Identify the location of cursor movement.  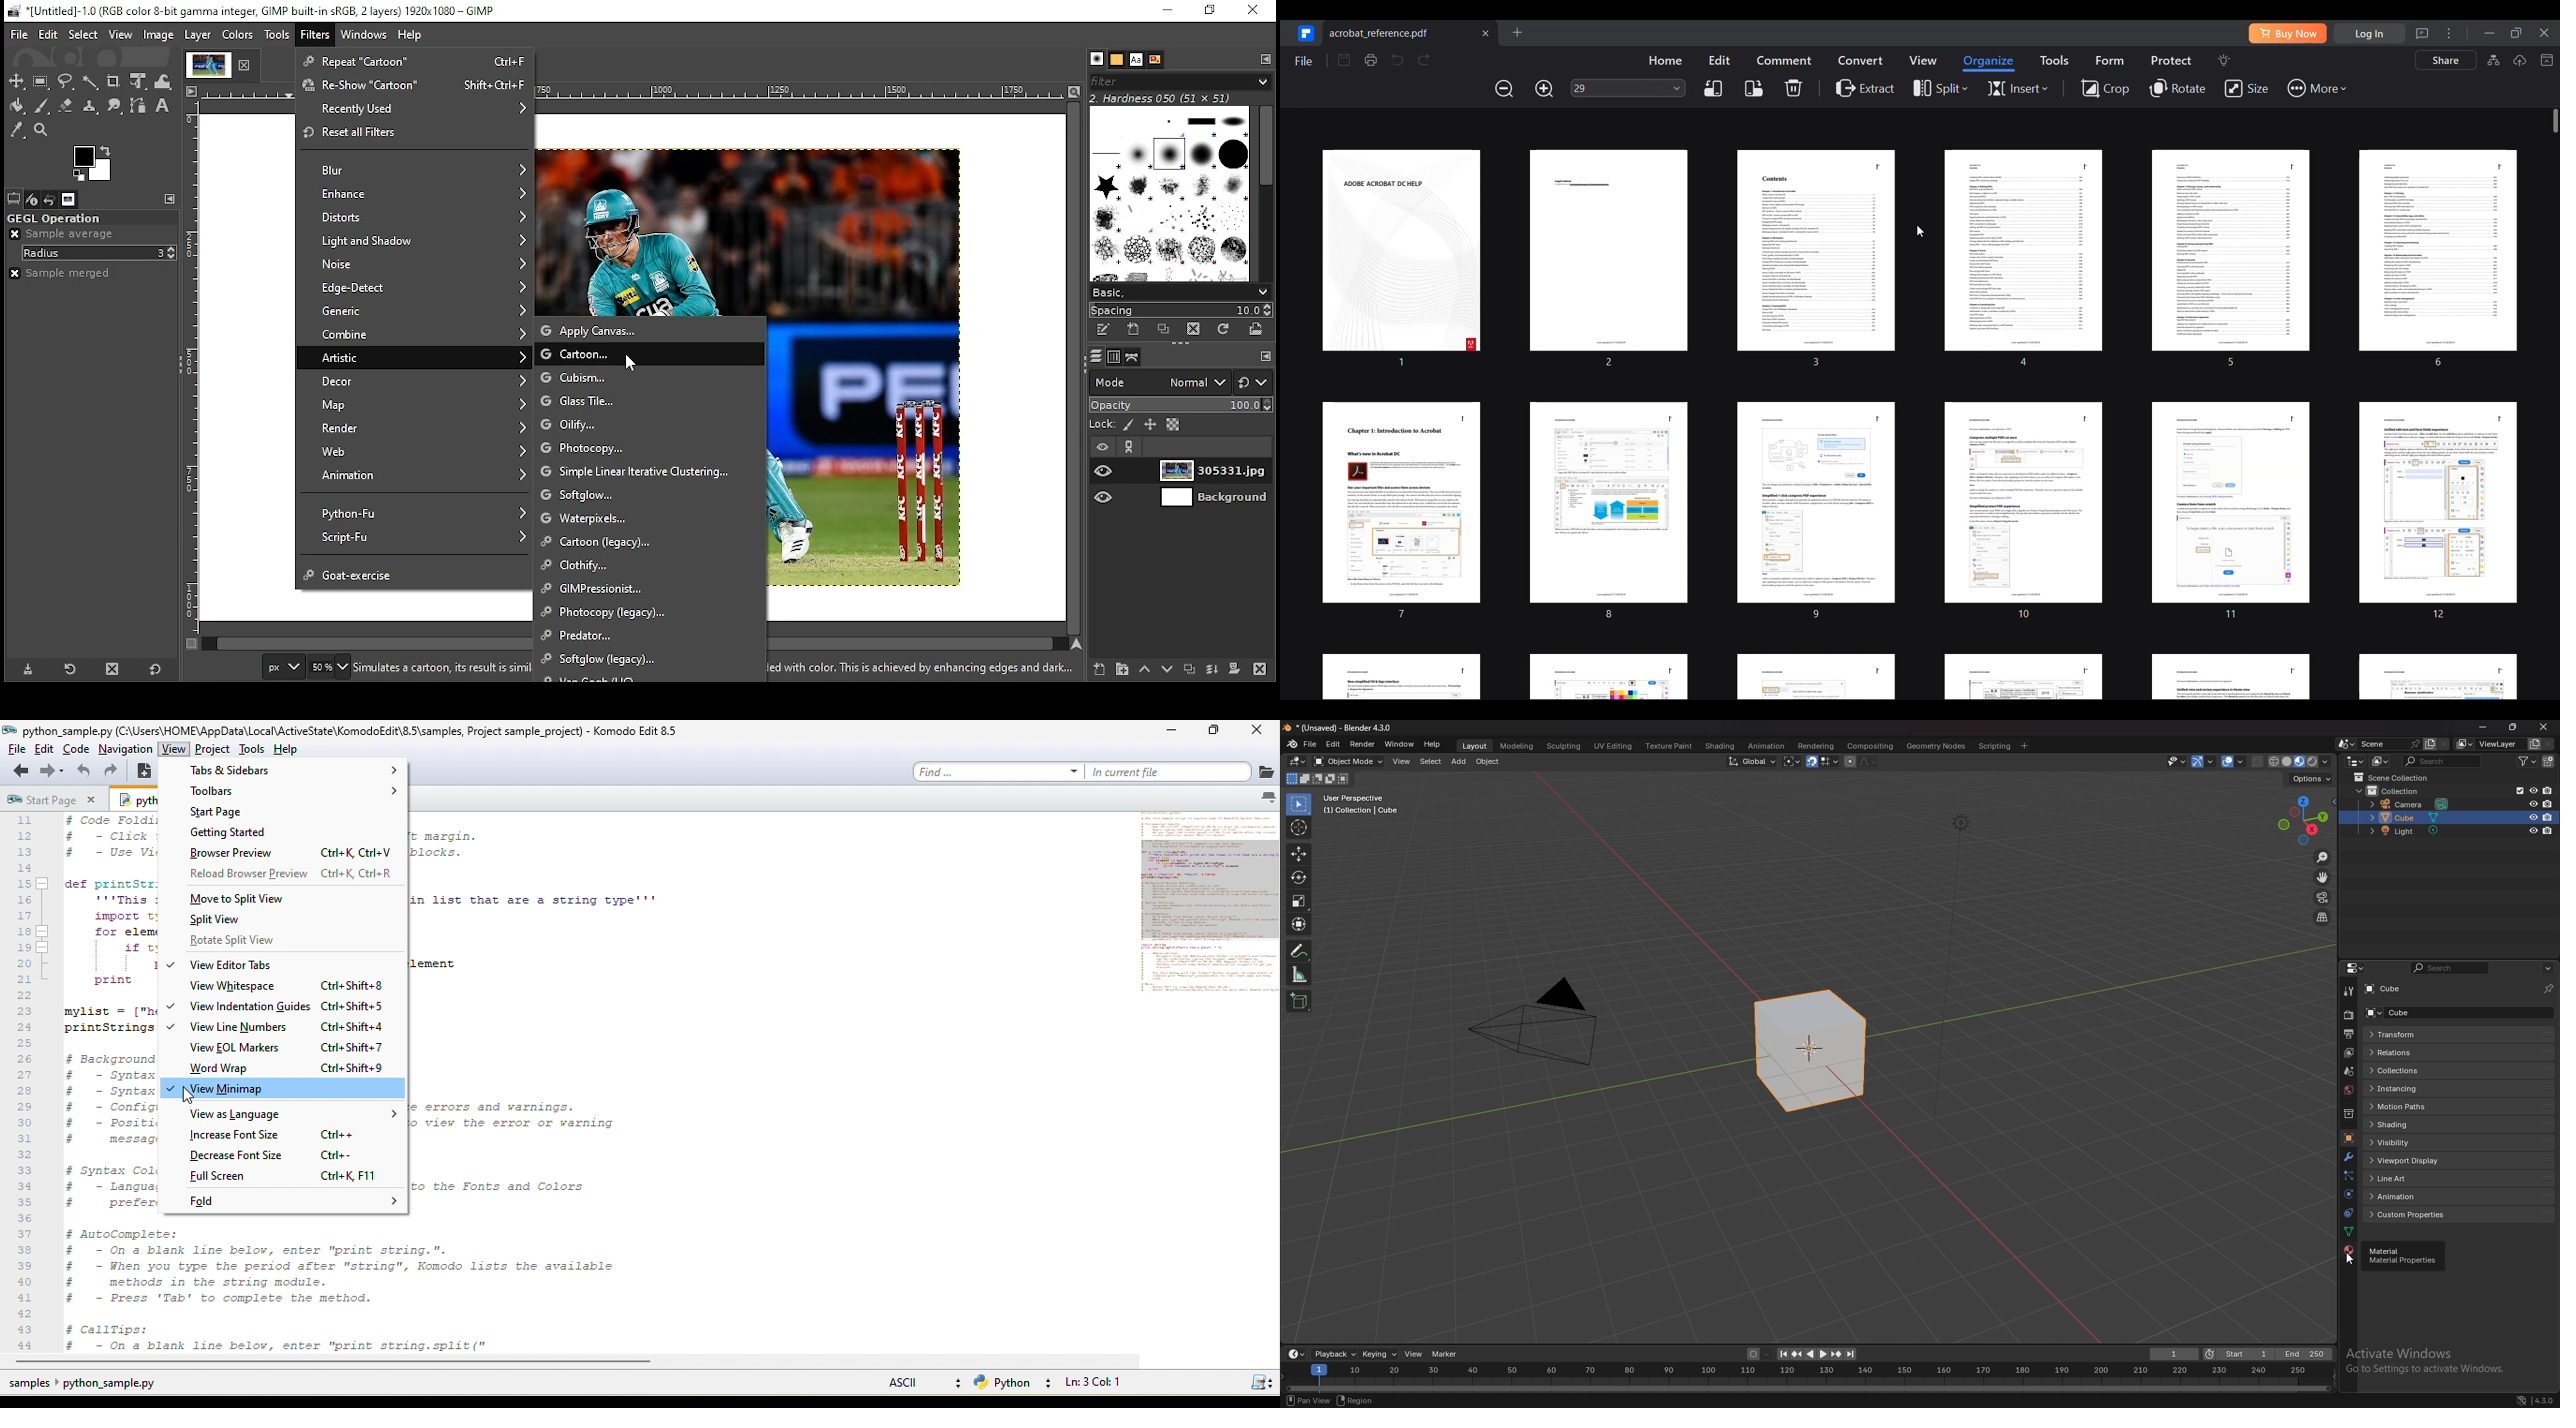
(190, 1096).